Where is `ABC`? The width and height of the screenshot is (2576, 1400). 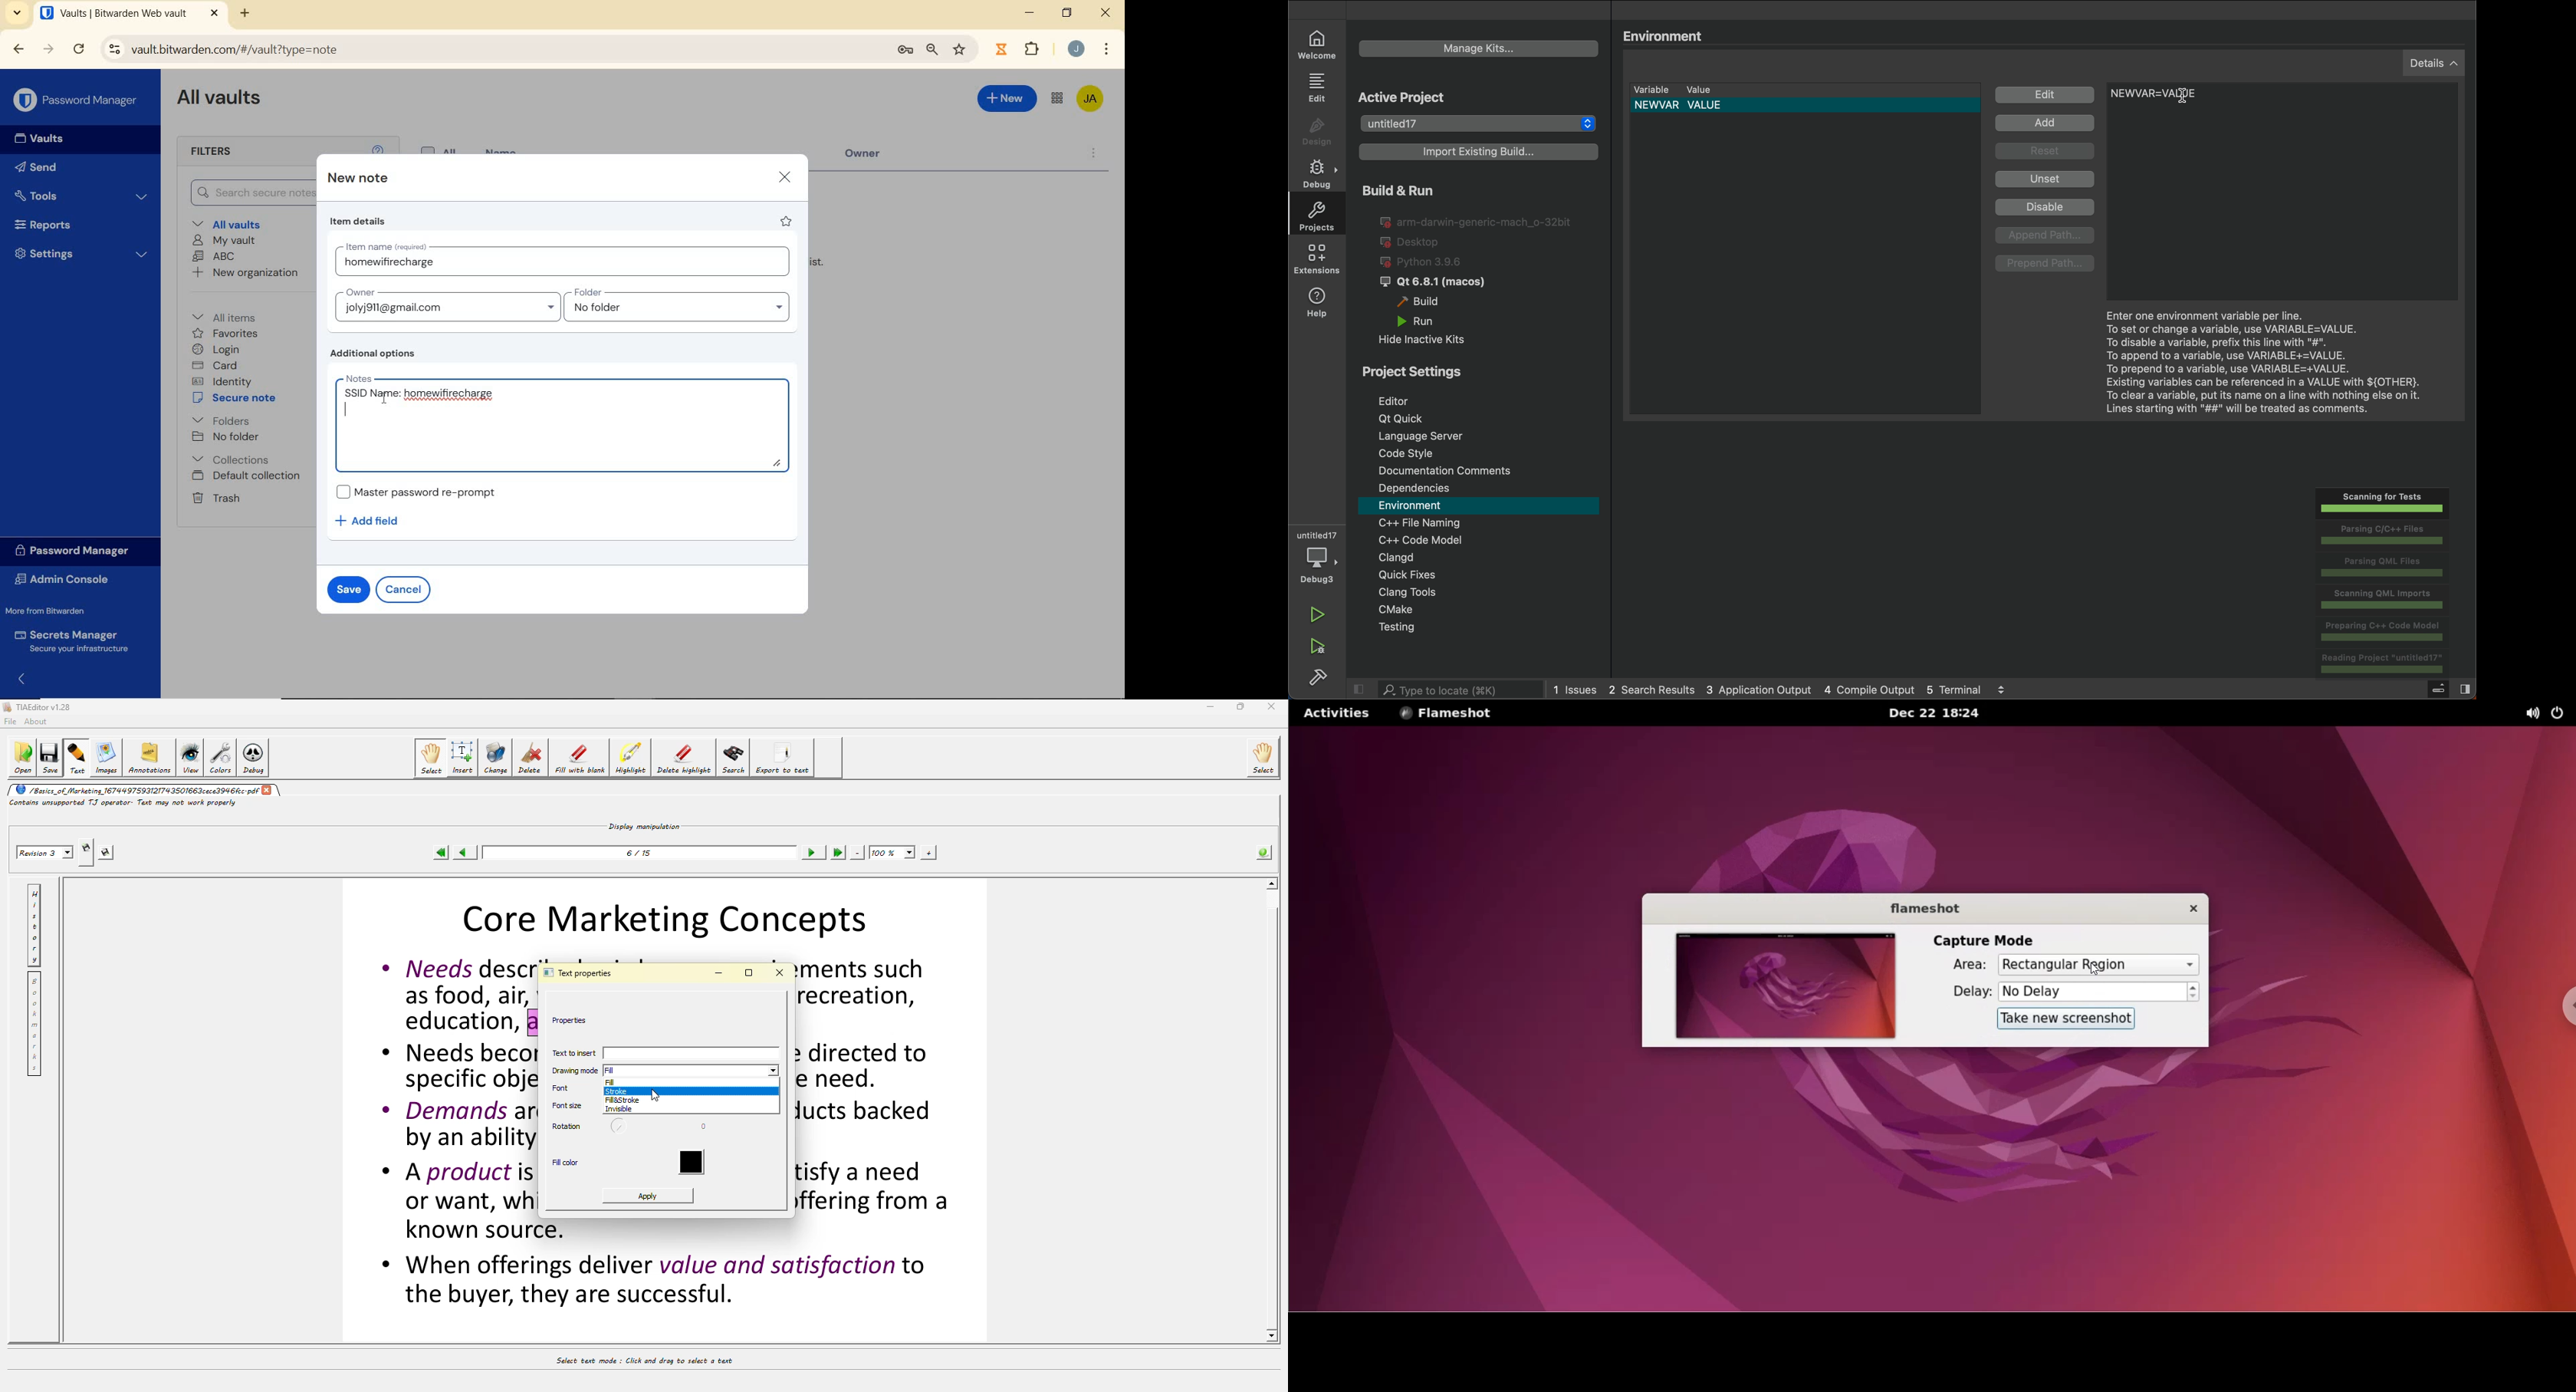
ABC is located at coordinates (214, 257).